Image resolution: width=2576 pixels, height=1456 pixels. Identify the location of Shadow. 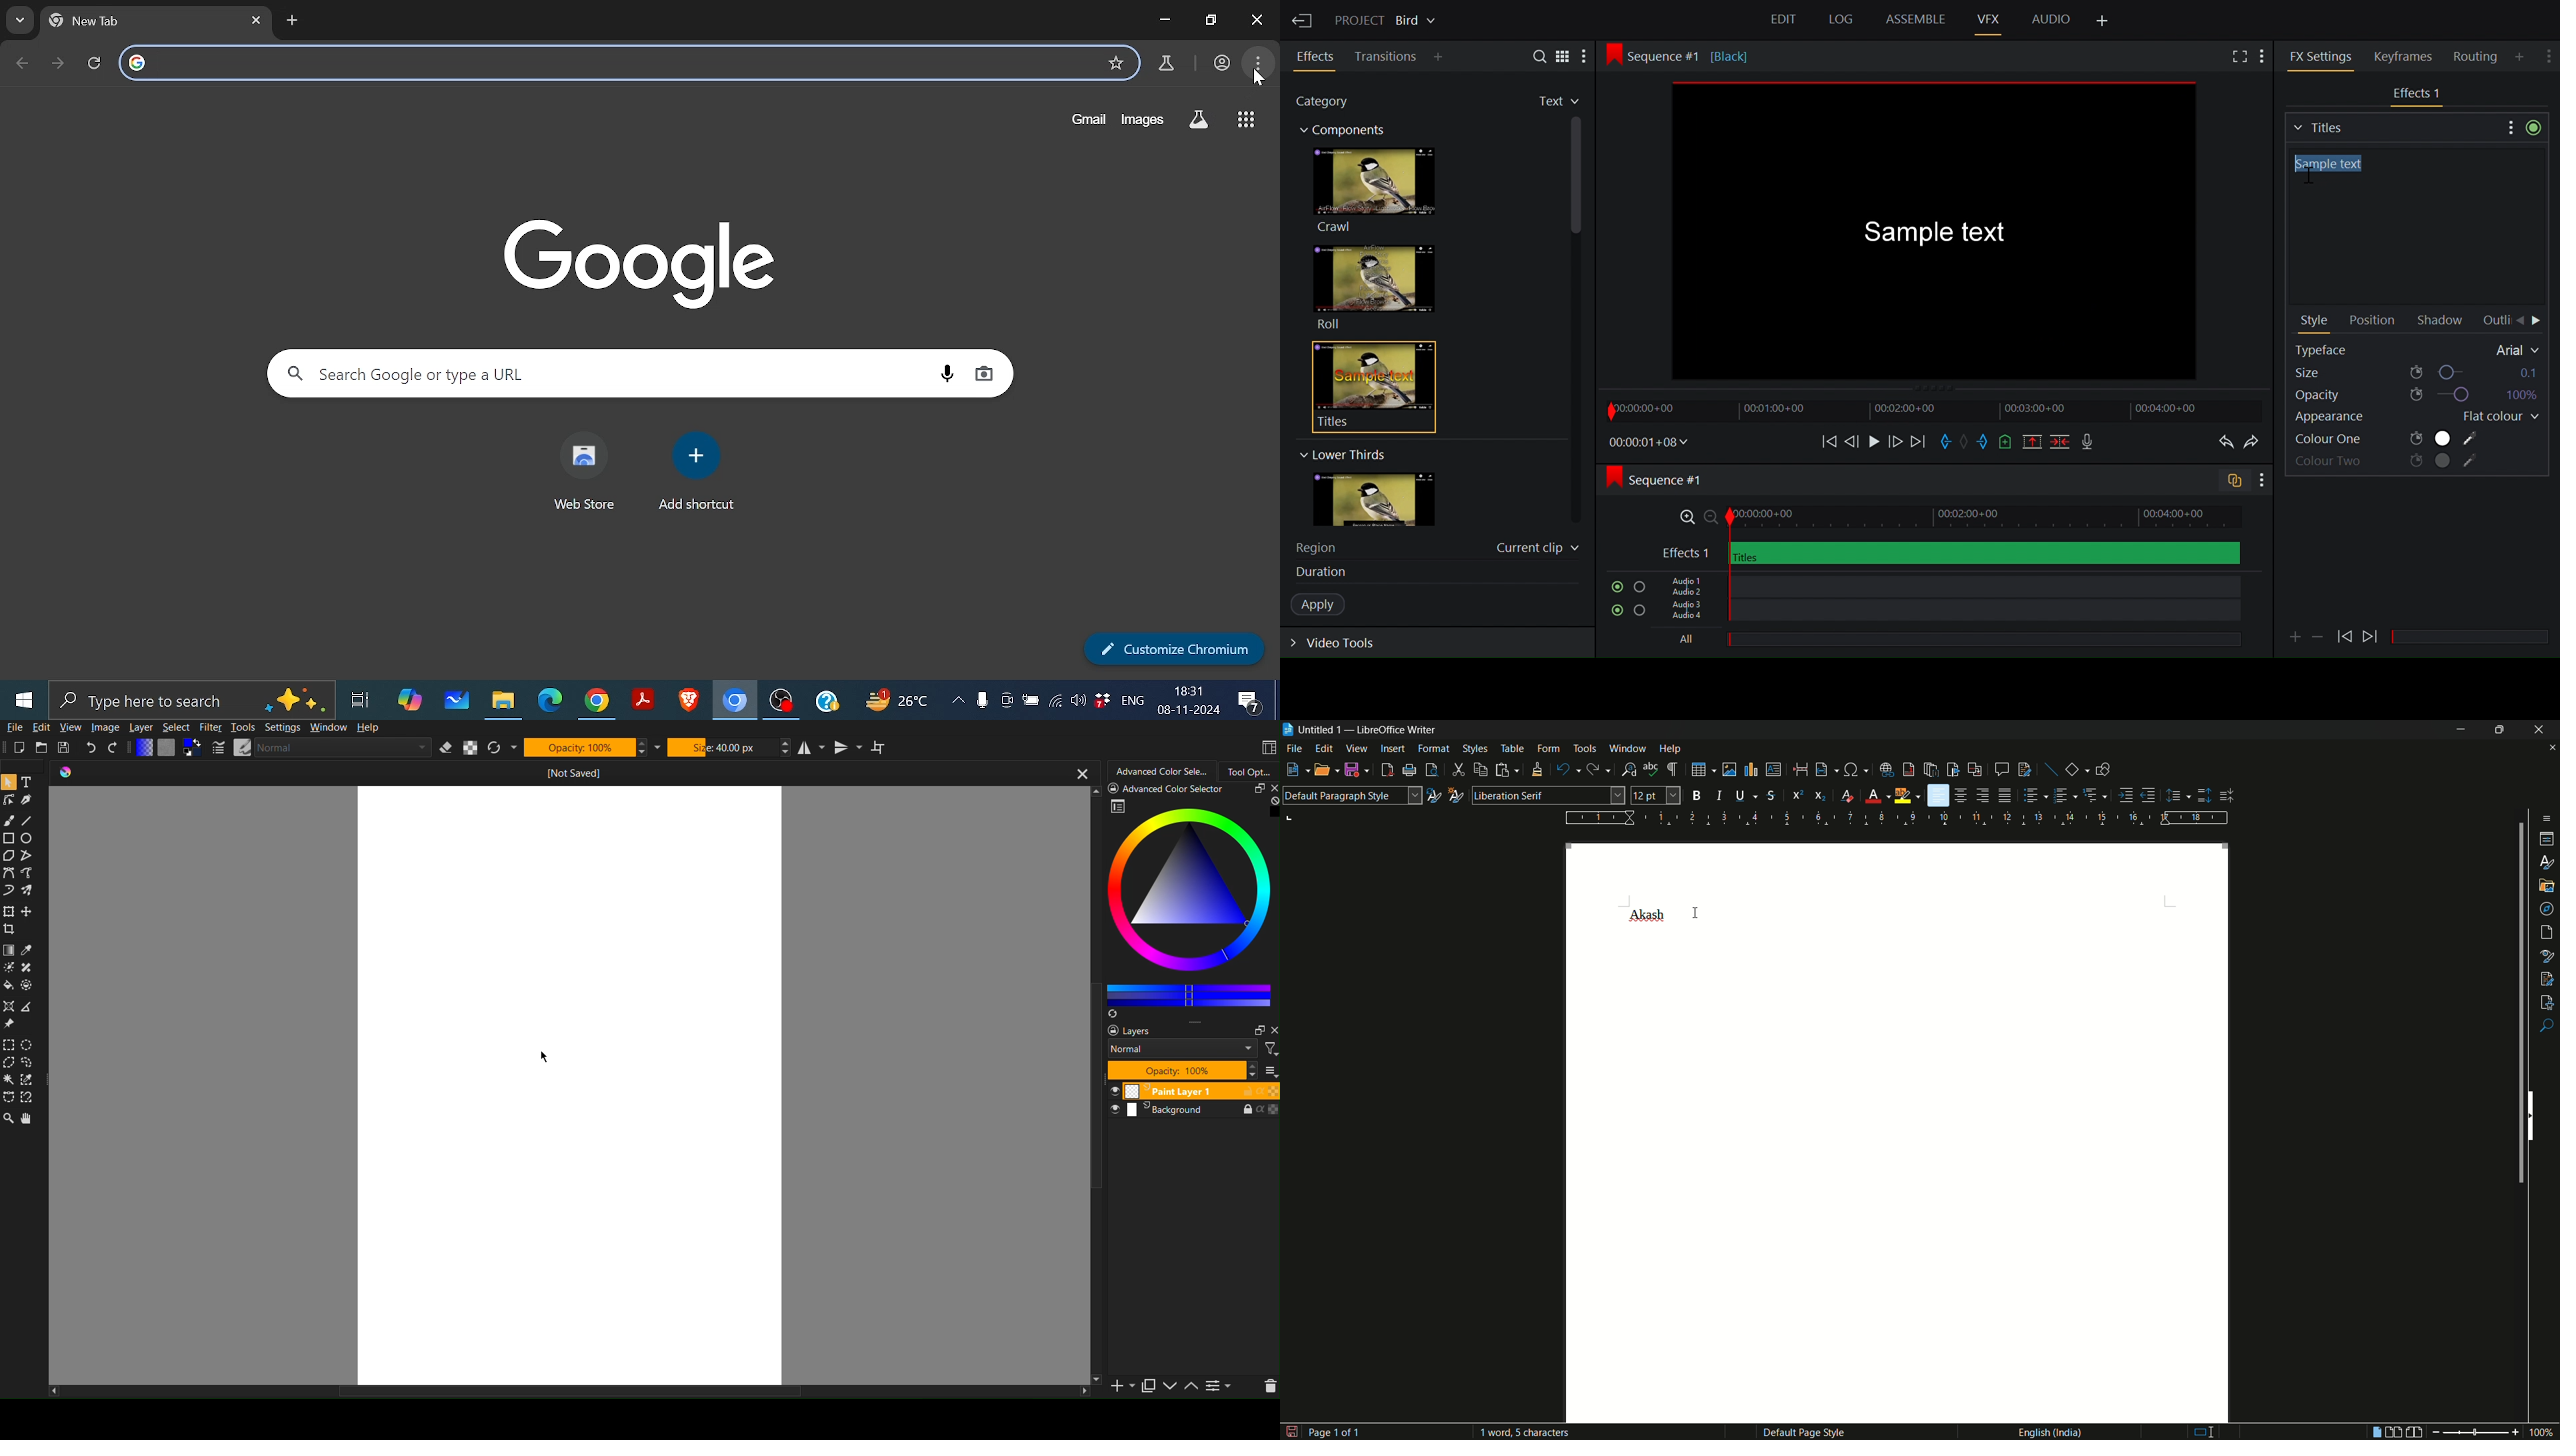
(2443, 321).